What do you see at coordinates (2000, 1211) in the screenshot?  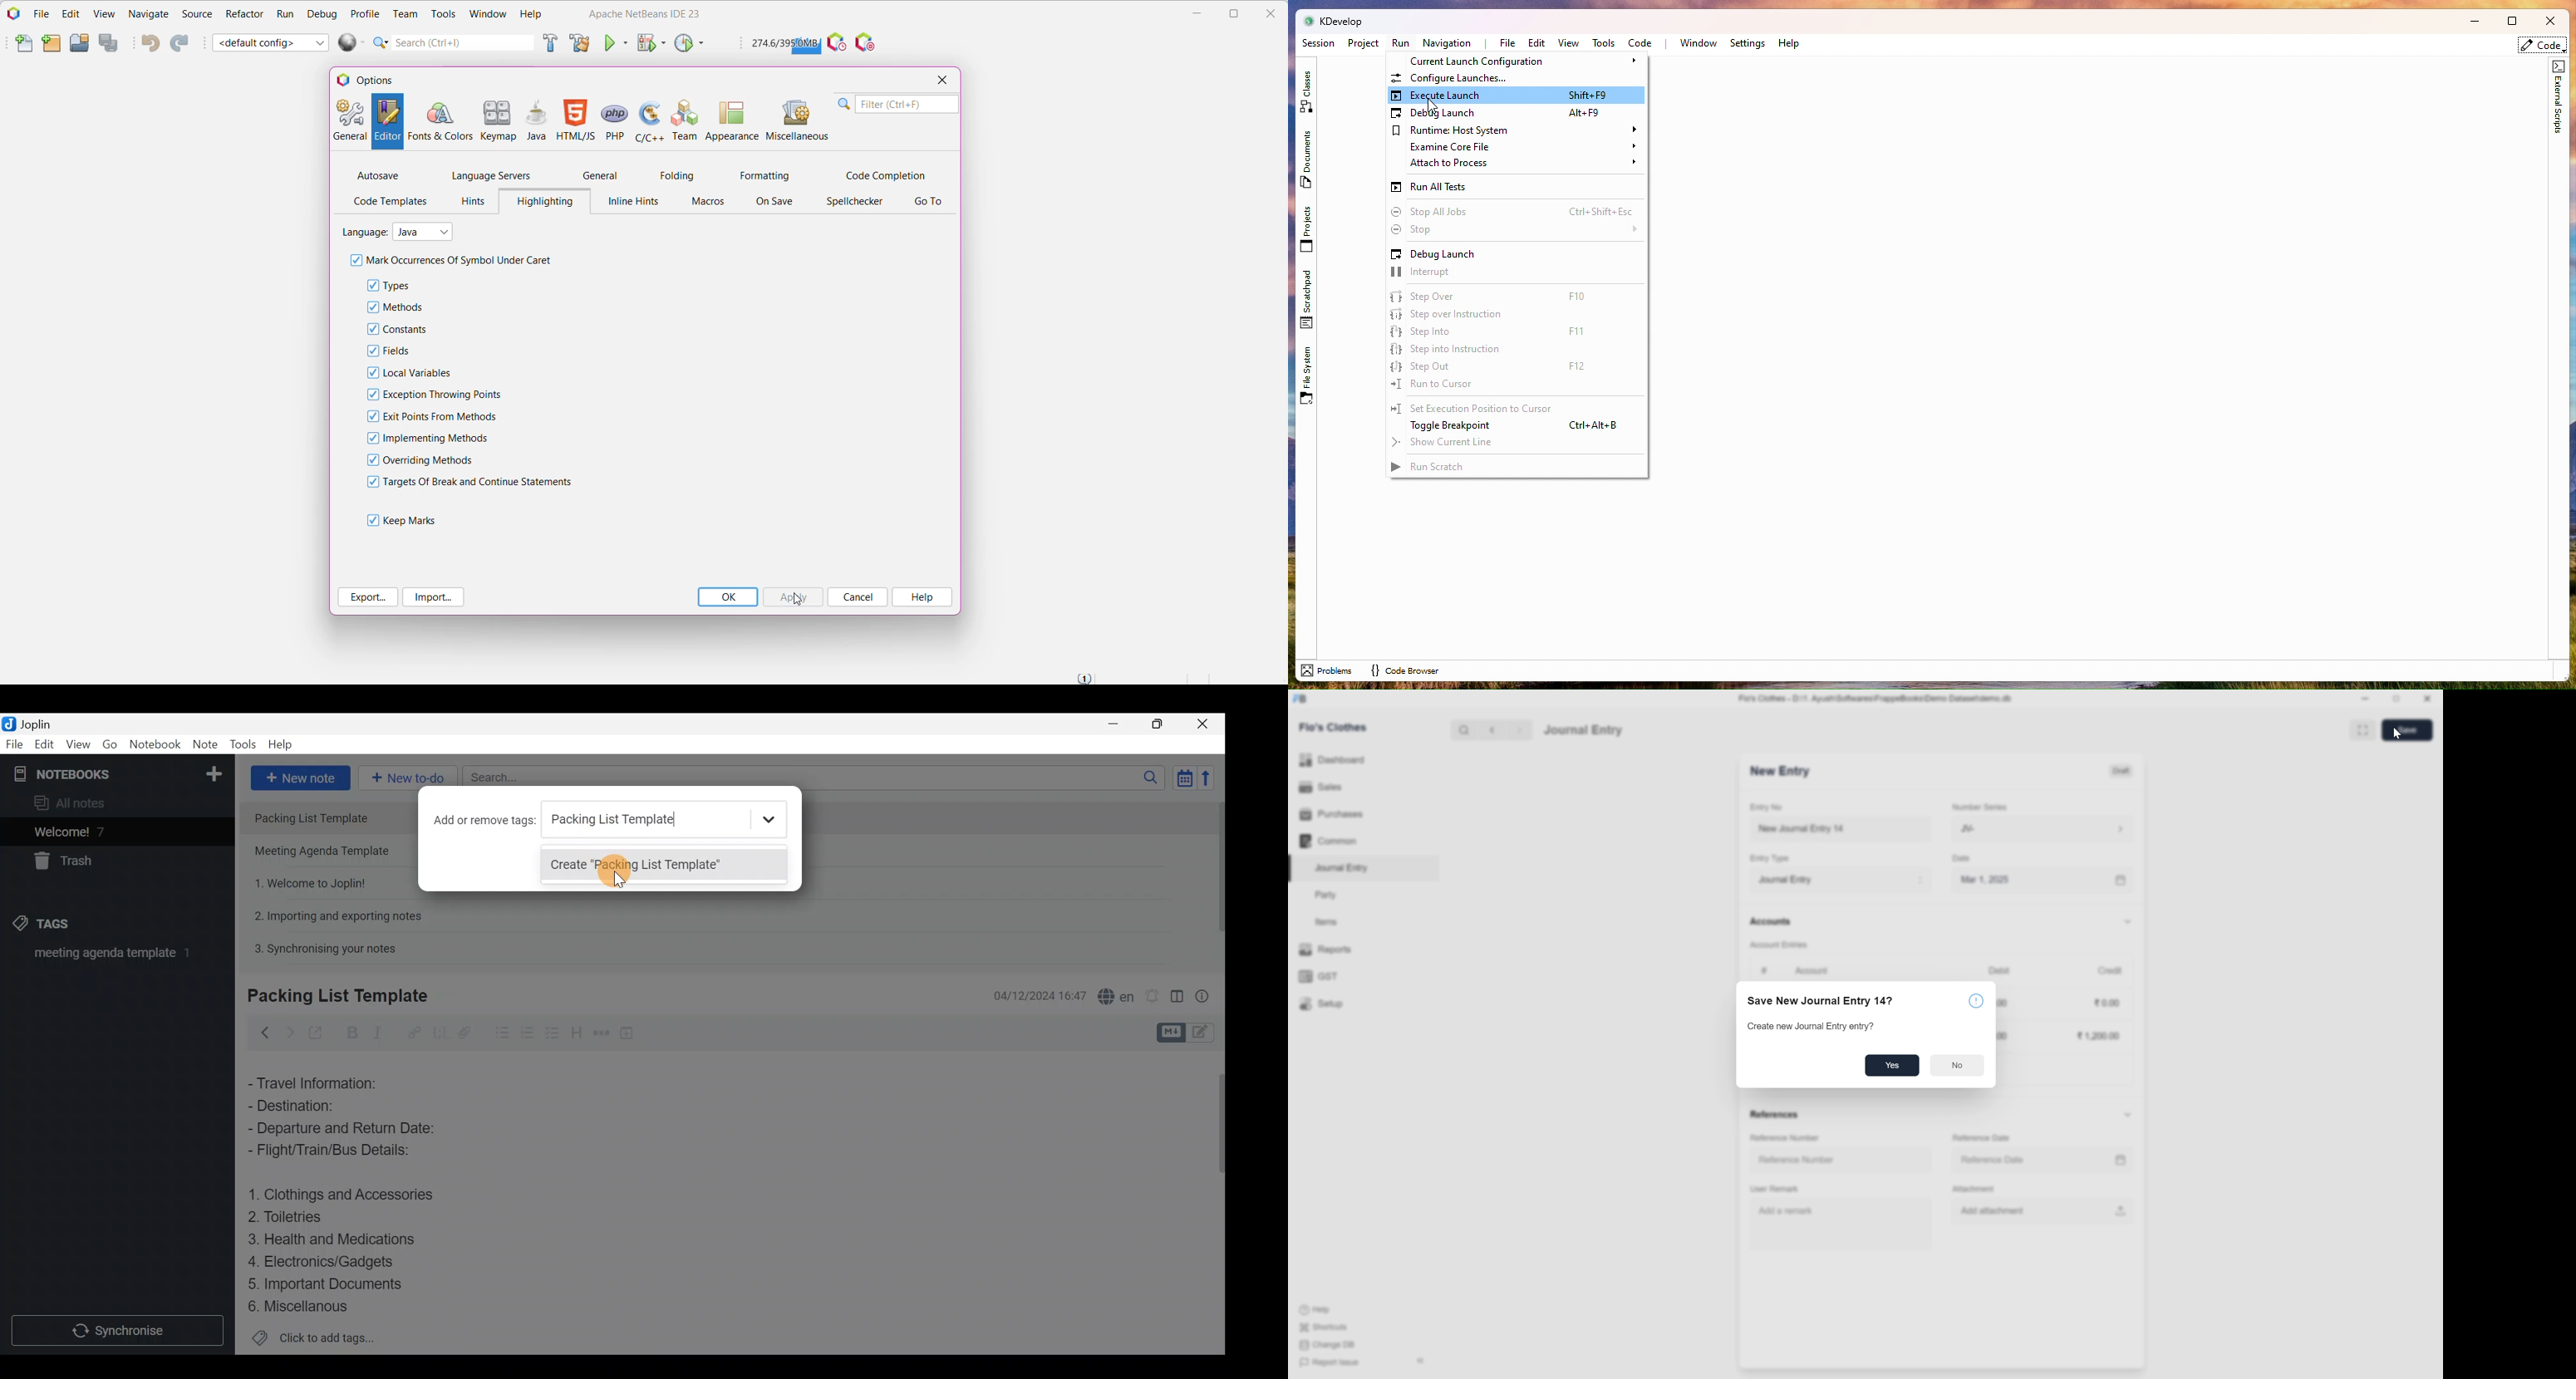 I see `Add attachment` at bounding box center [2000, 1211].